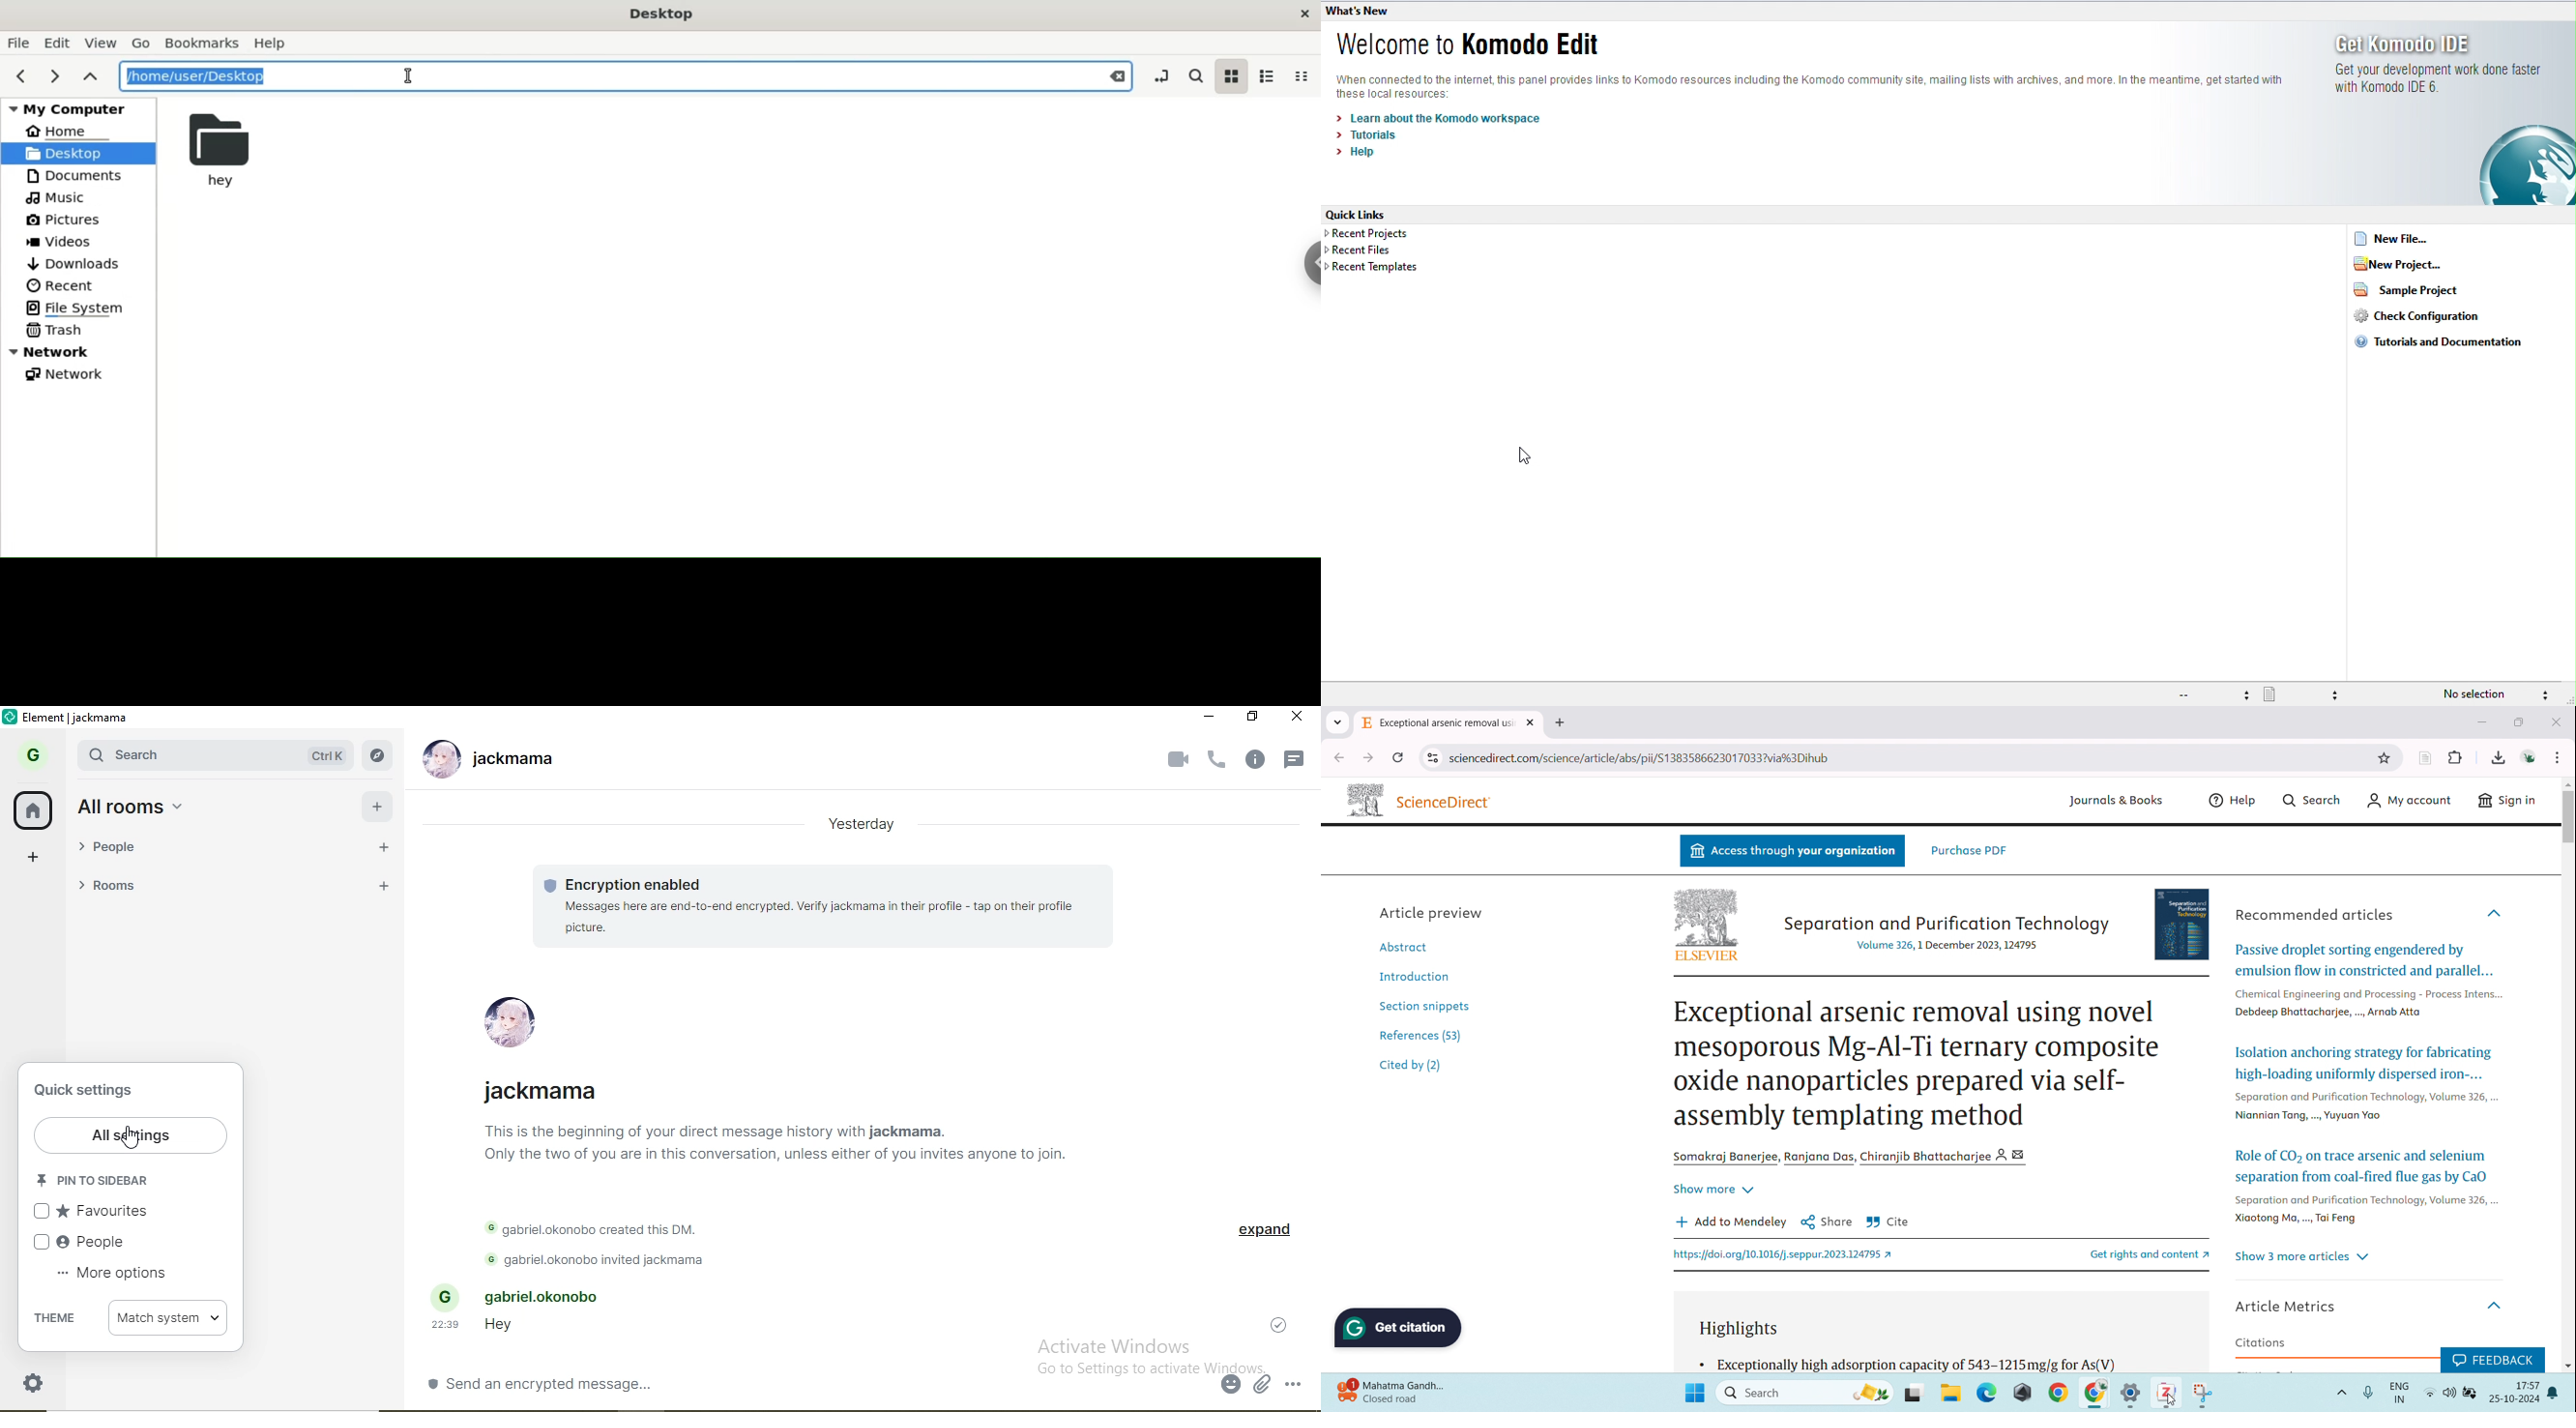 This screenshot has height=1428, width=2576. I want to click on quick settings, so click(92, 1091).